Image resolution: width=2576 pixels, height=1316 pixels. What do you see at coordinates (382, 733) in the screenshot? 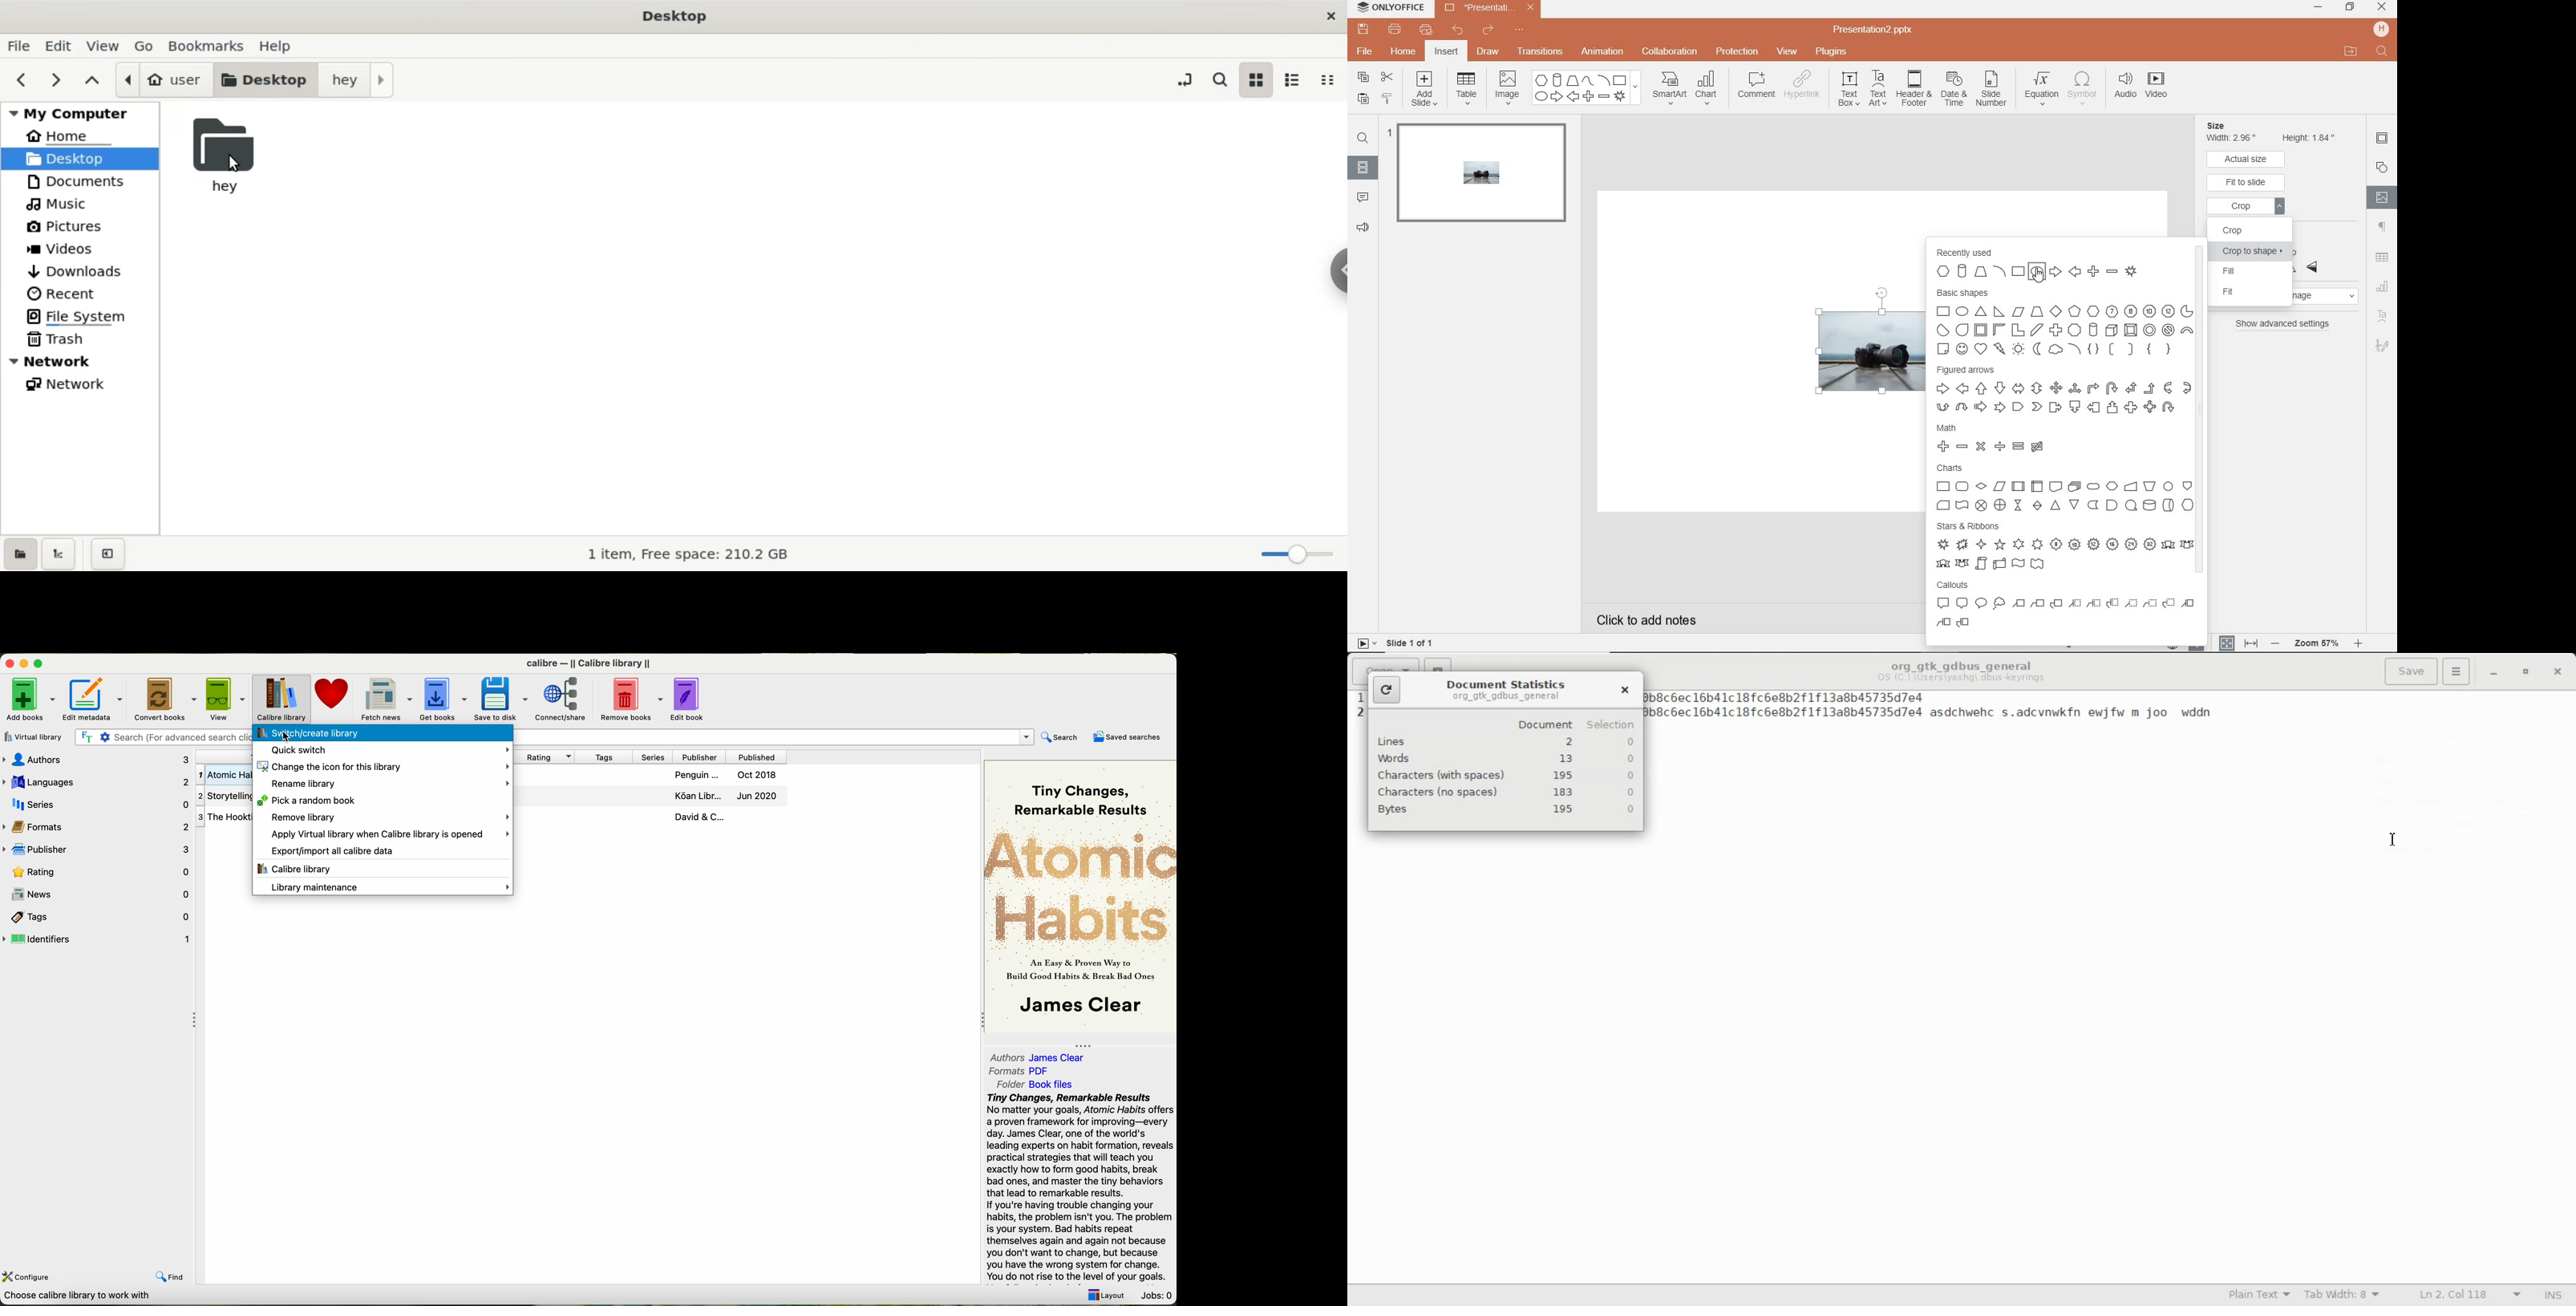
I see `click on switch/create library` at bounding box center [382, 733].